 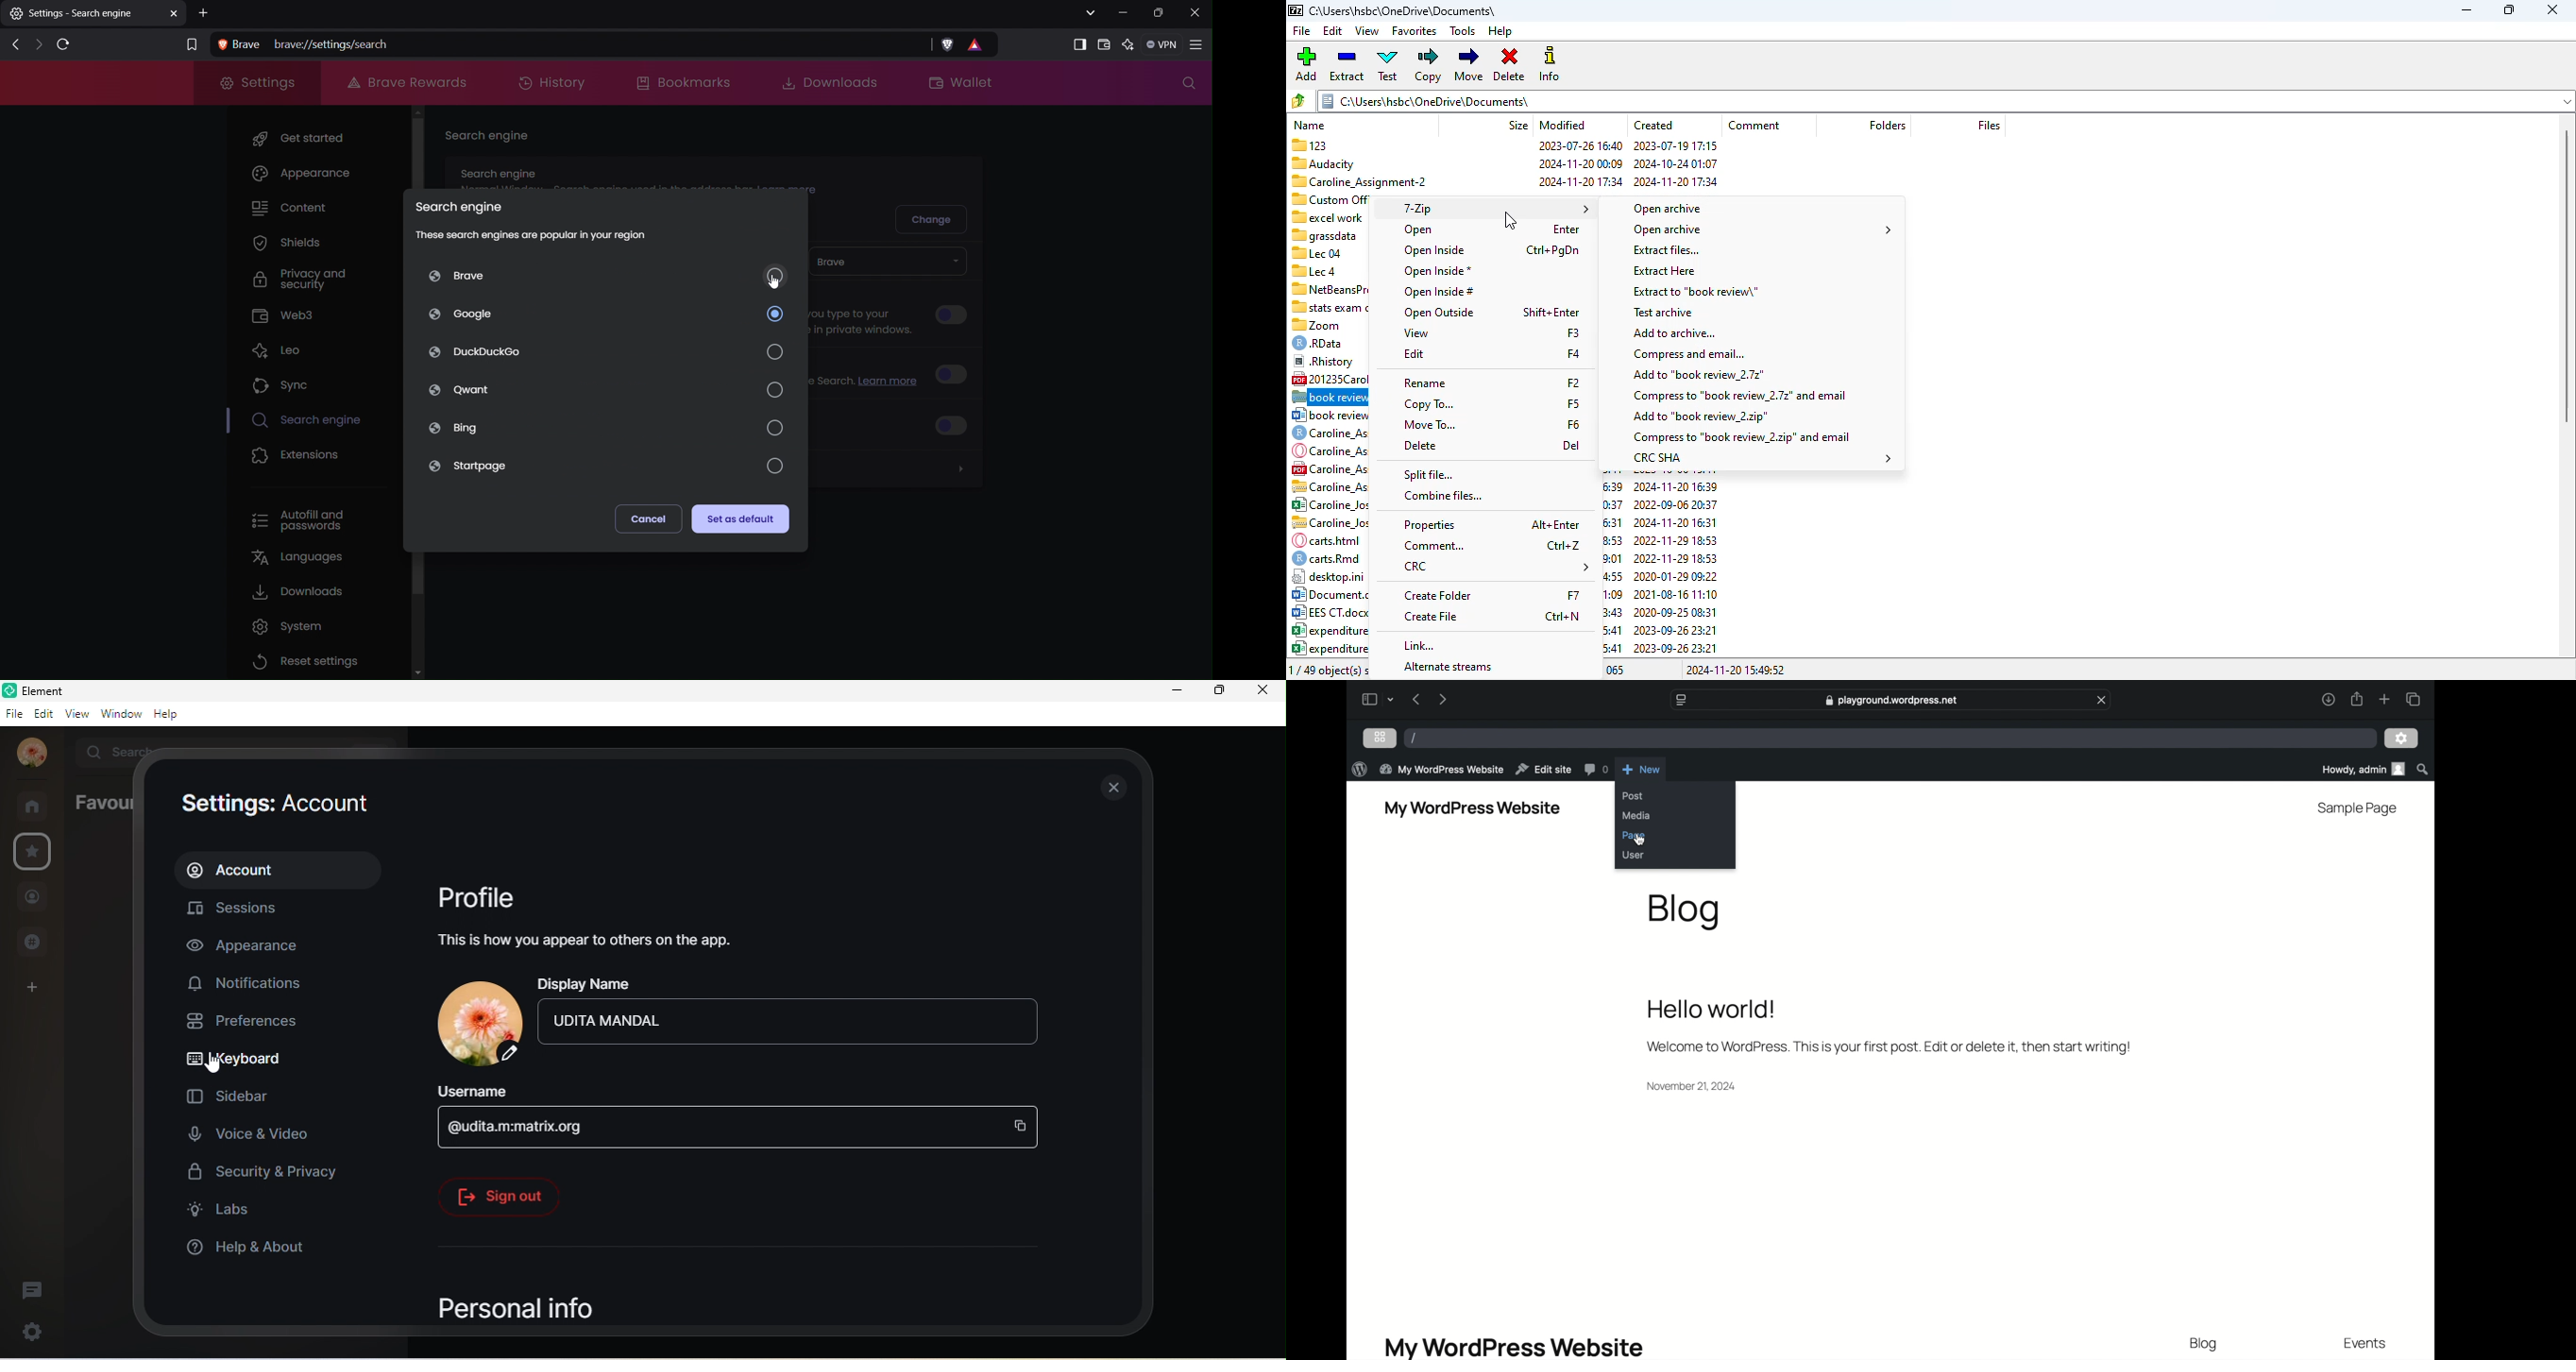 What do you see at coordinates (42, 713) in the screenshot?
I see `edit` at bounding box center [42, 713].